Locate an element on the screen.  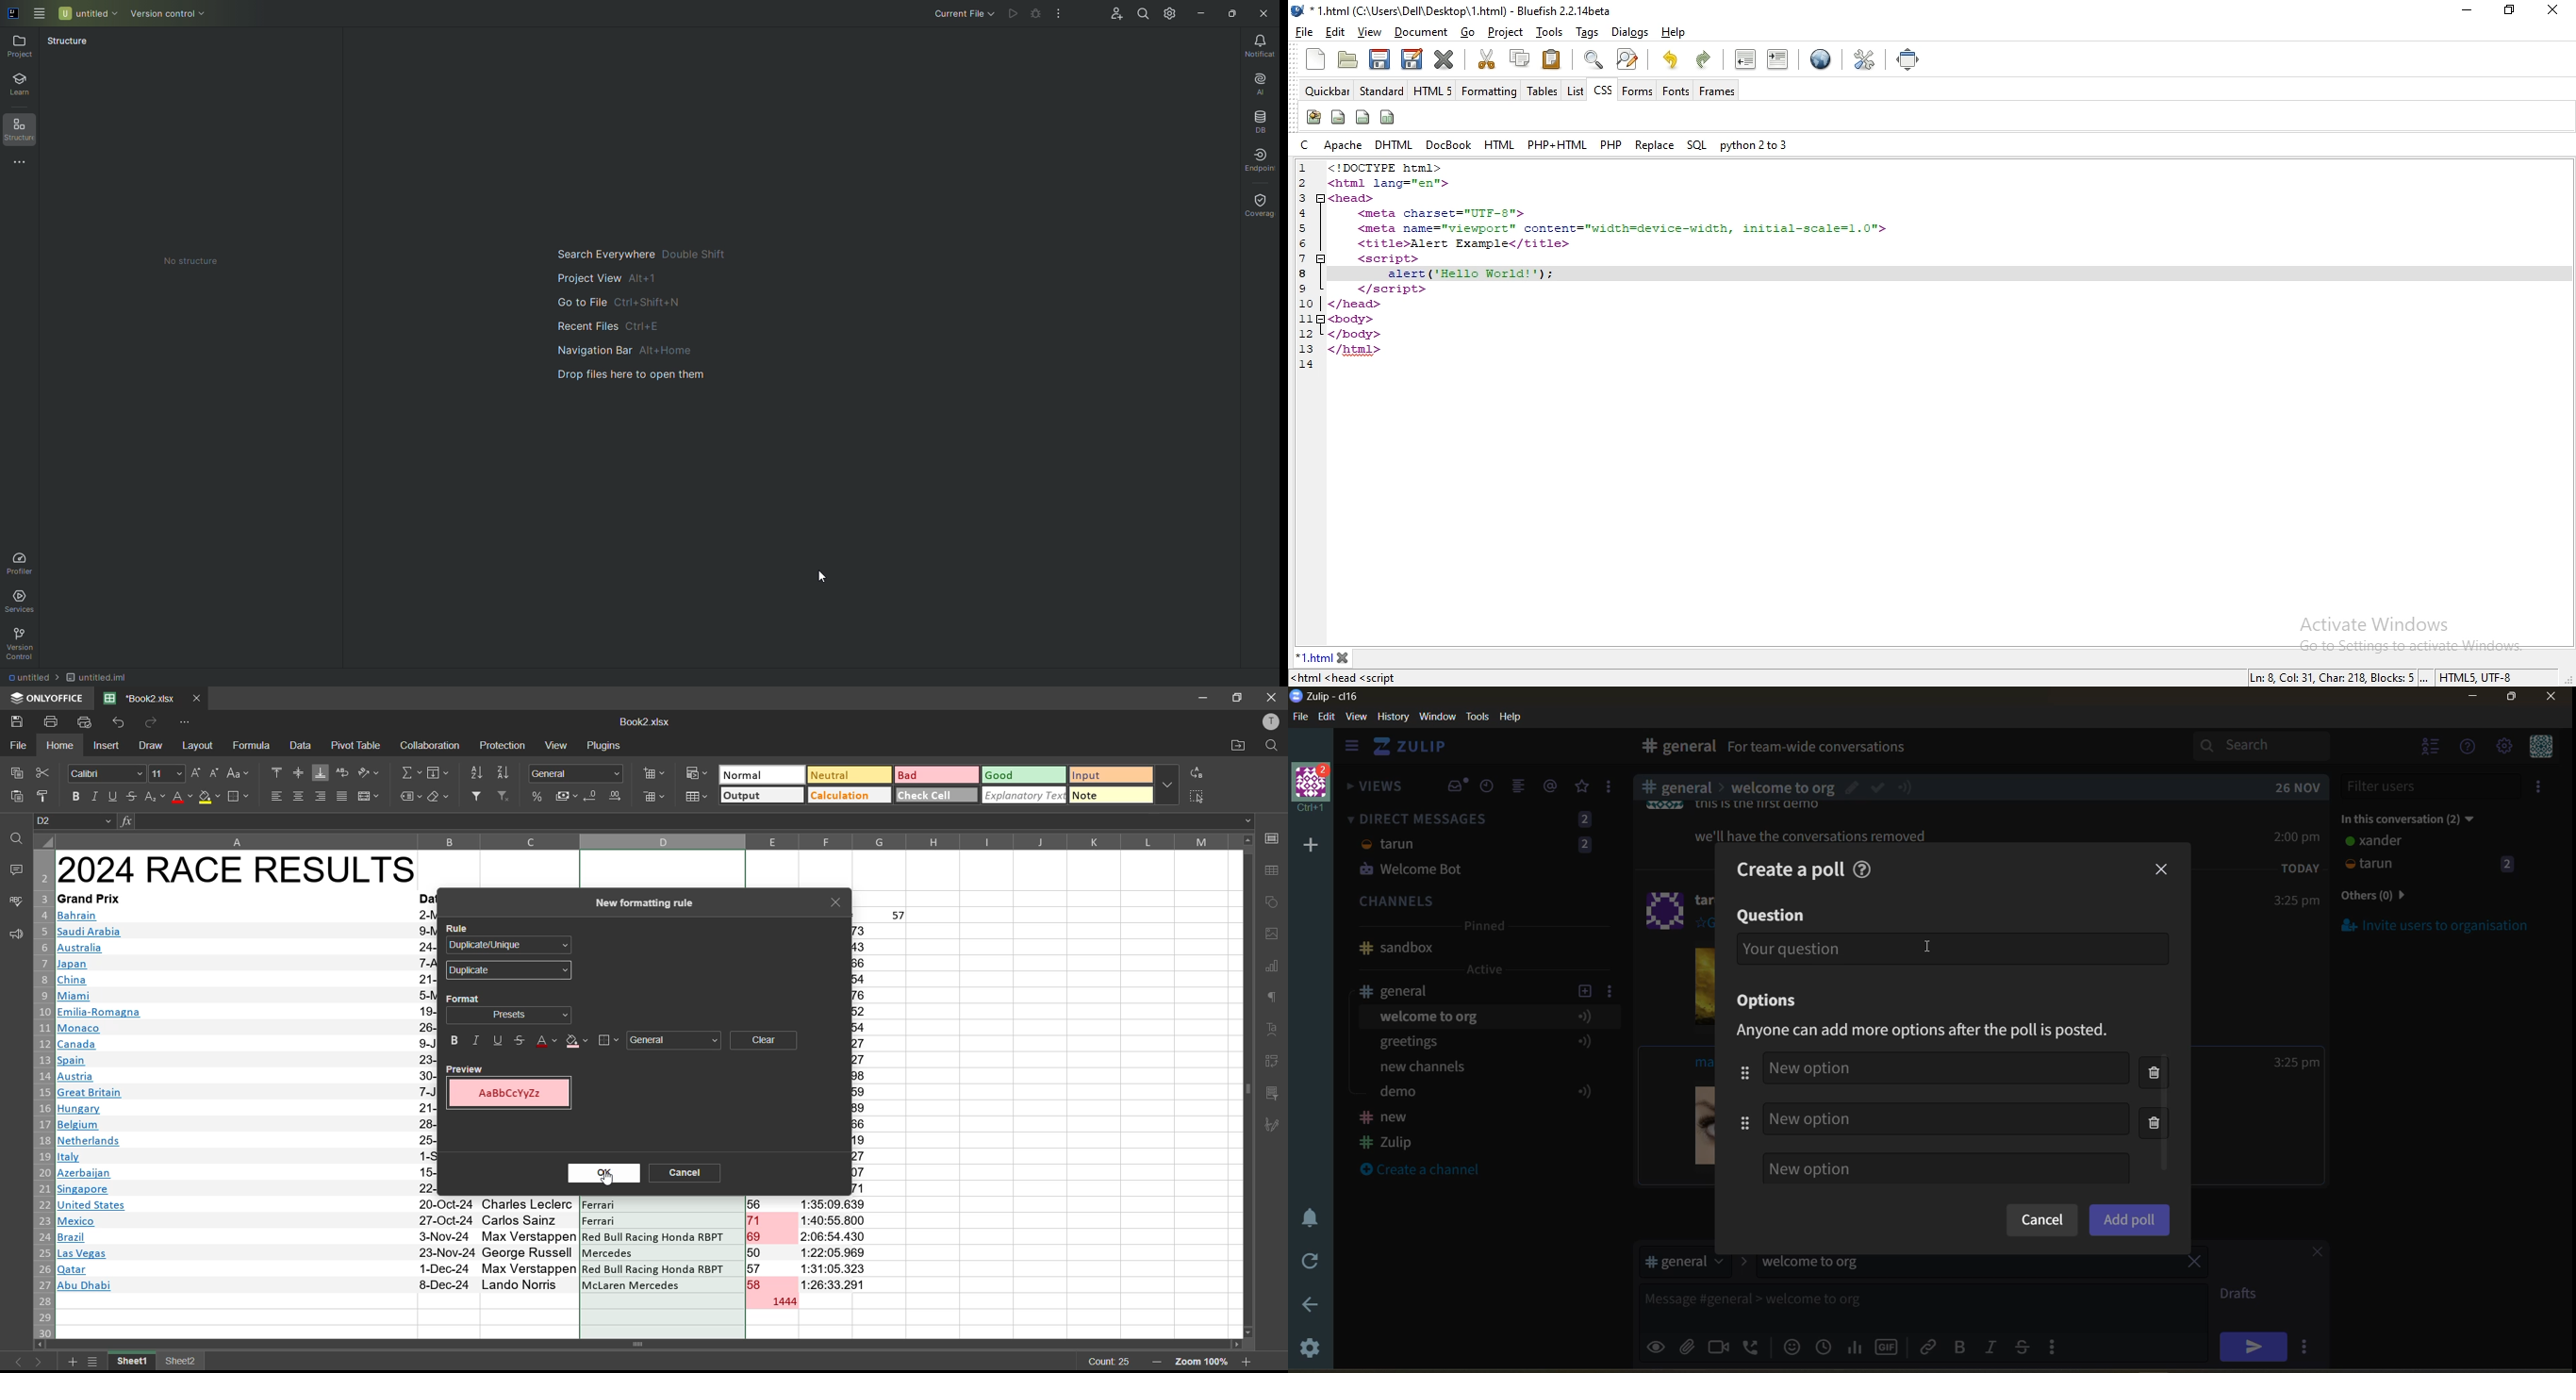
Project is located at coordinates (23, 47).